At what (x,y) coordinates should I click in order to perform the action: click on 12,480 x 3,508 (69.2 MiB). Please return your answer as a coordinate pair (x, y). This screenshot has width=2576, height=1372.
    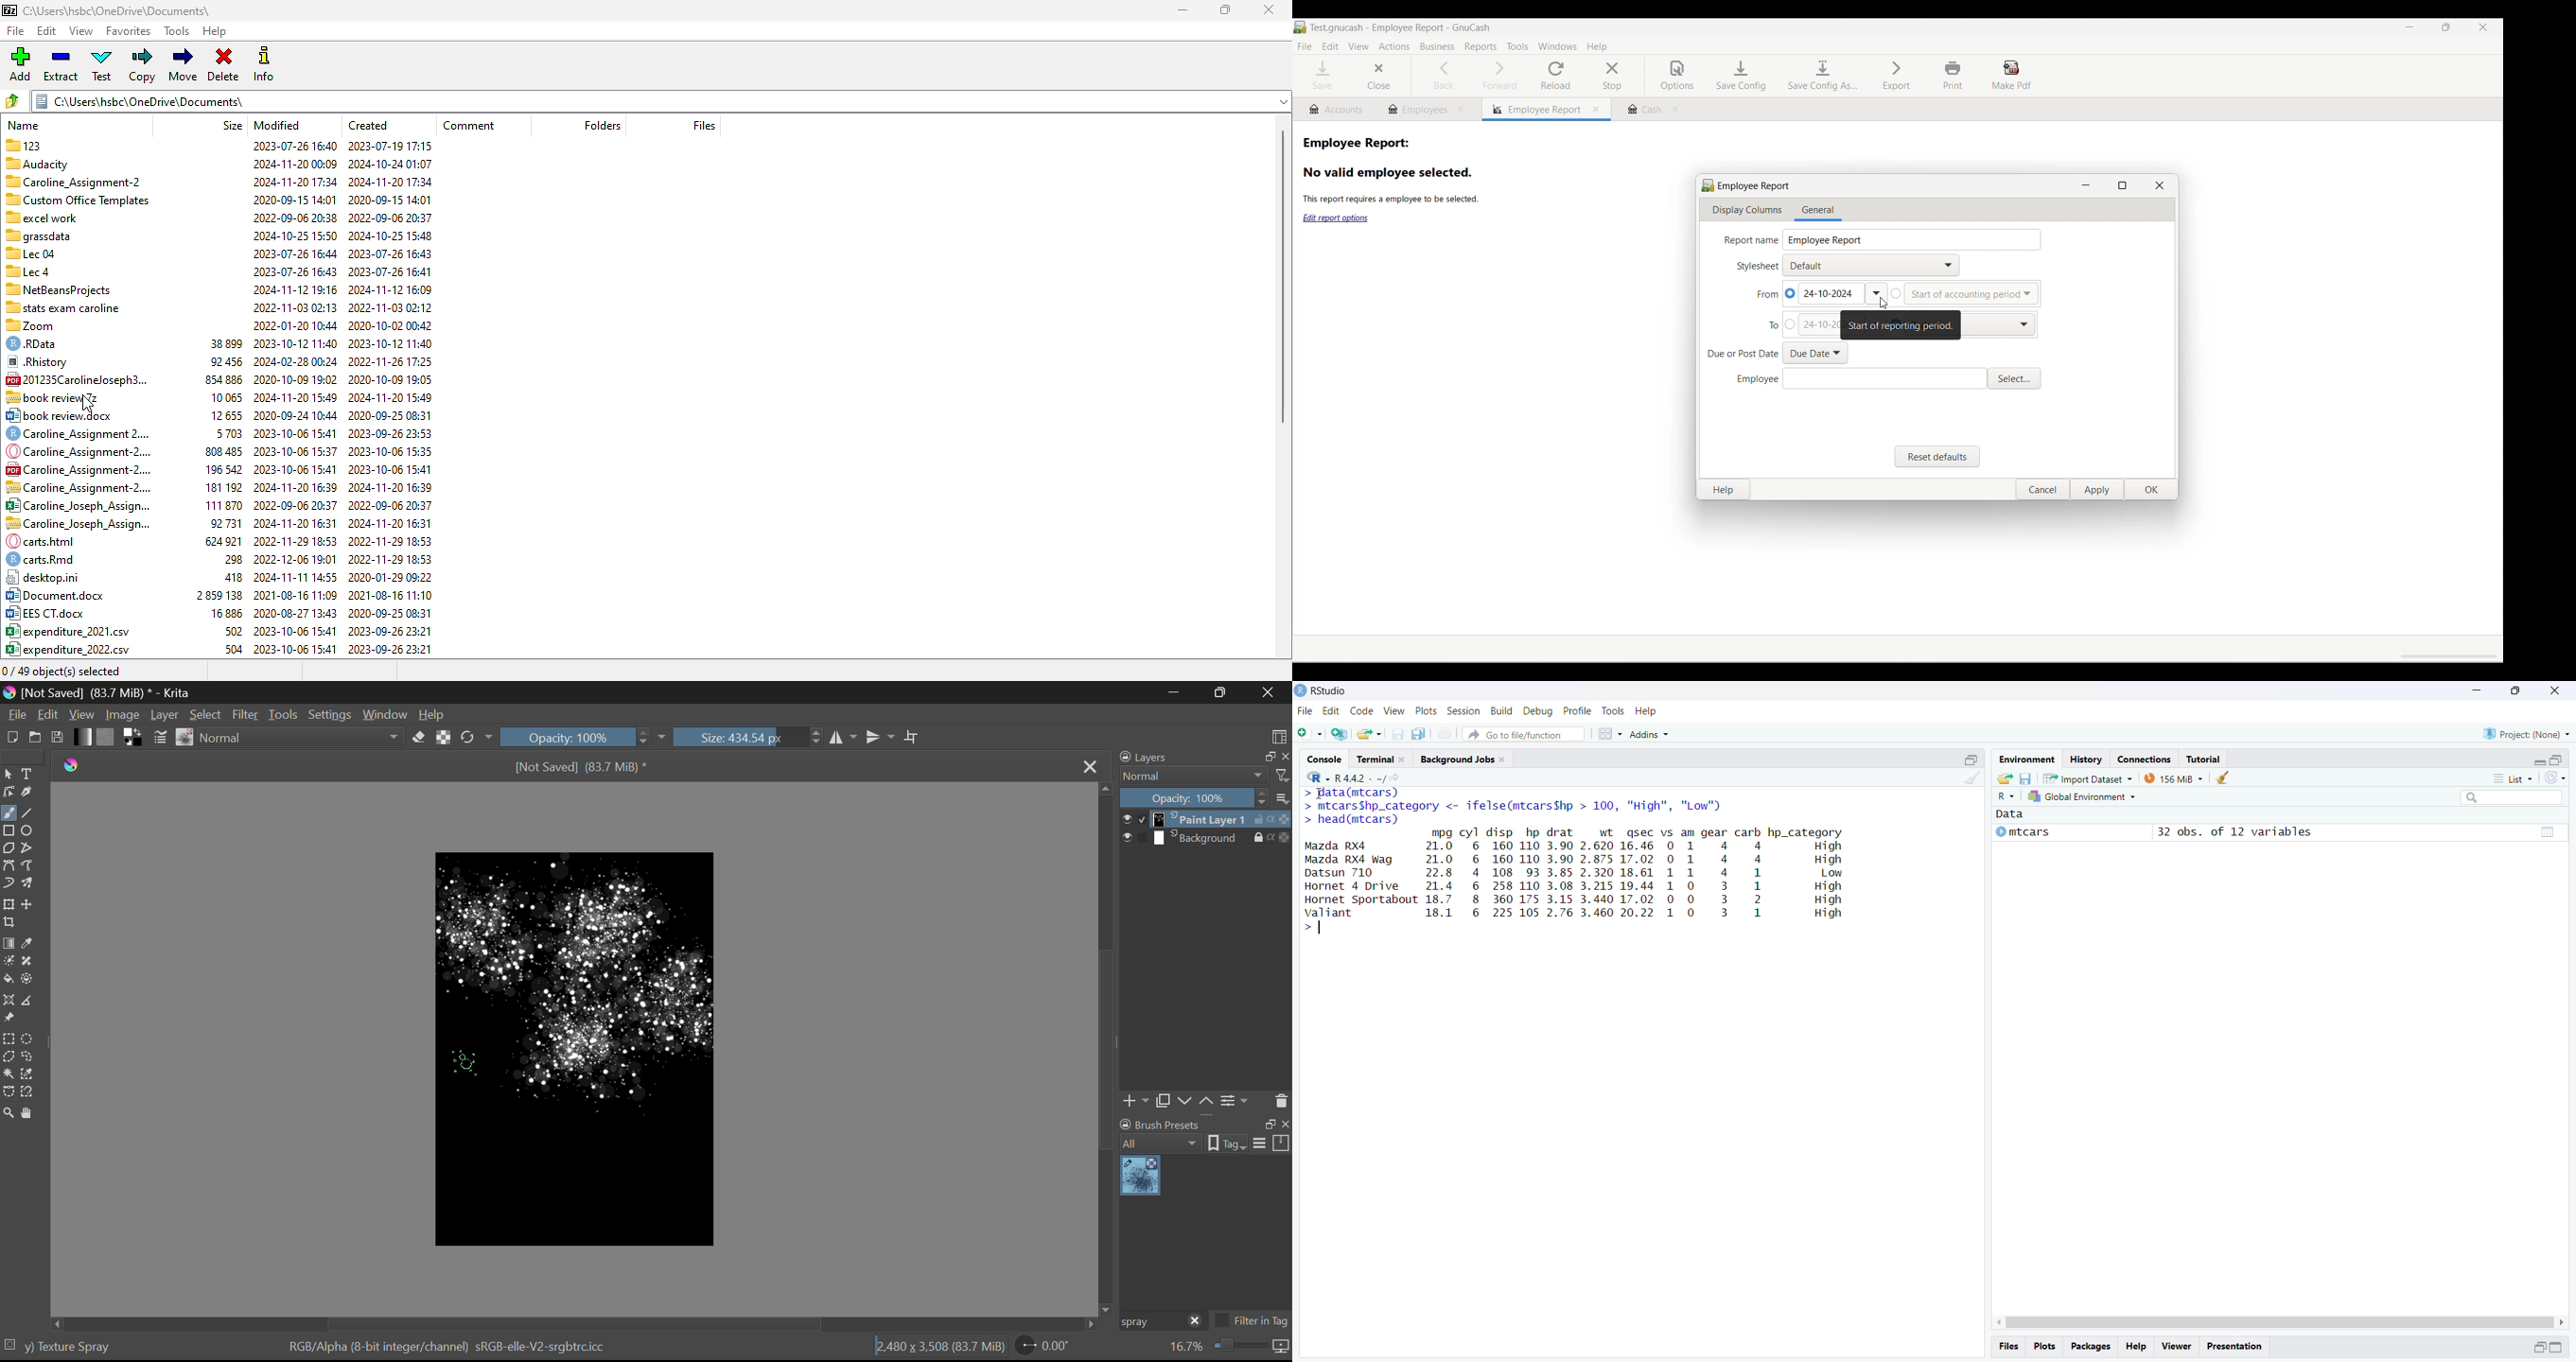
    Looking at the image, I should click on (940, 1347).